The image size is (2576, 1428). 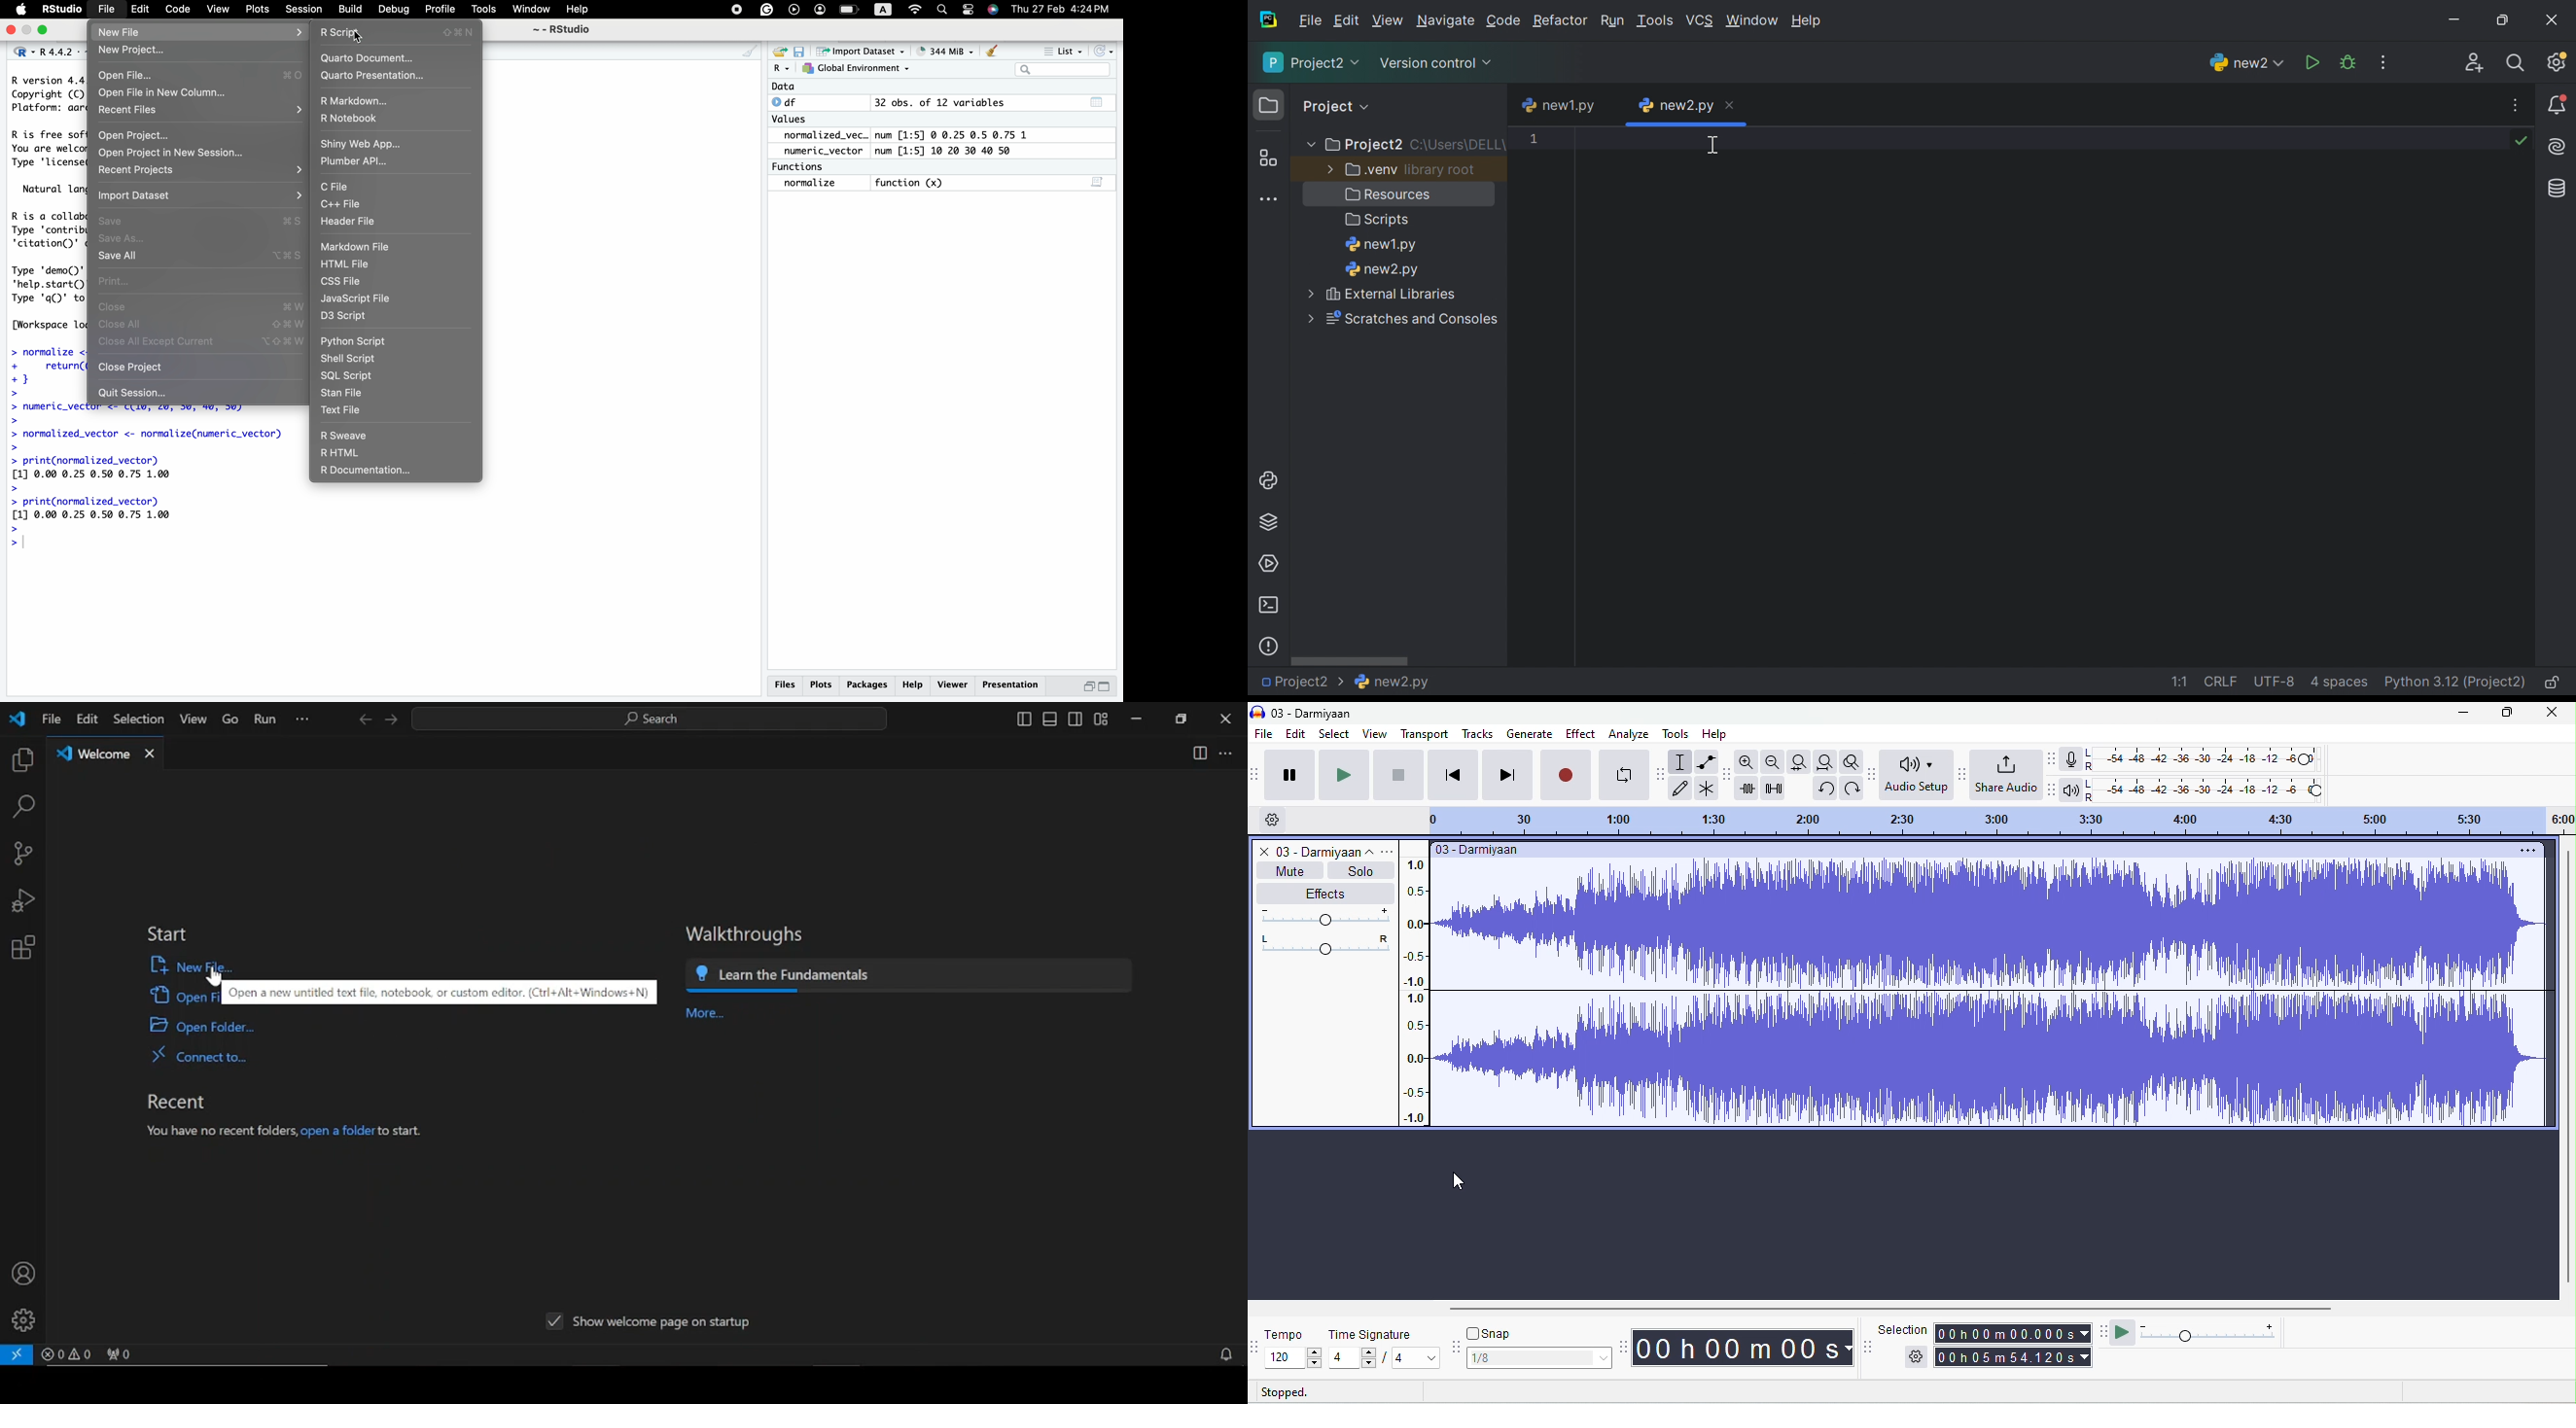 I want to click on select snapping, so click(x=1540, y=1357).